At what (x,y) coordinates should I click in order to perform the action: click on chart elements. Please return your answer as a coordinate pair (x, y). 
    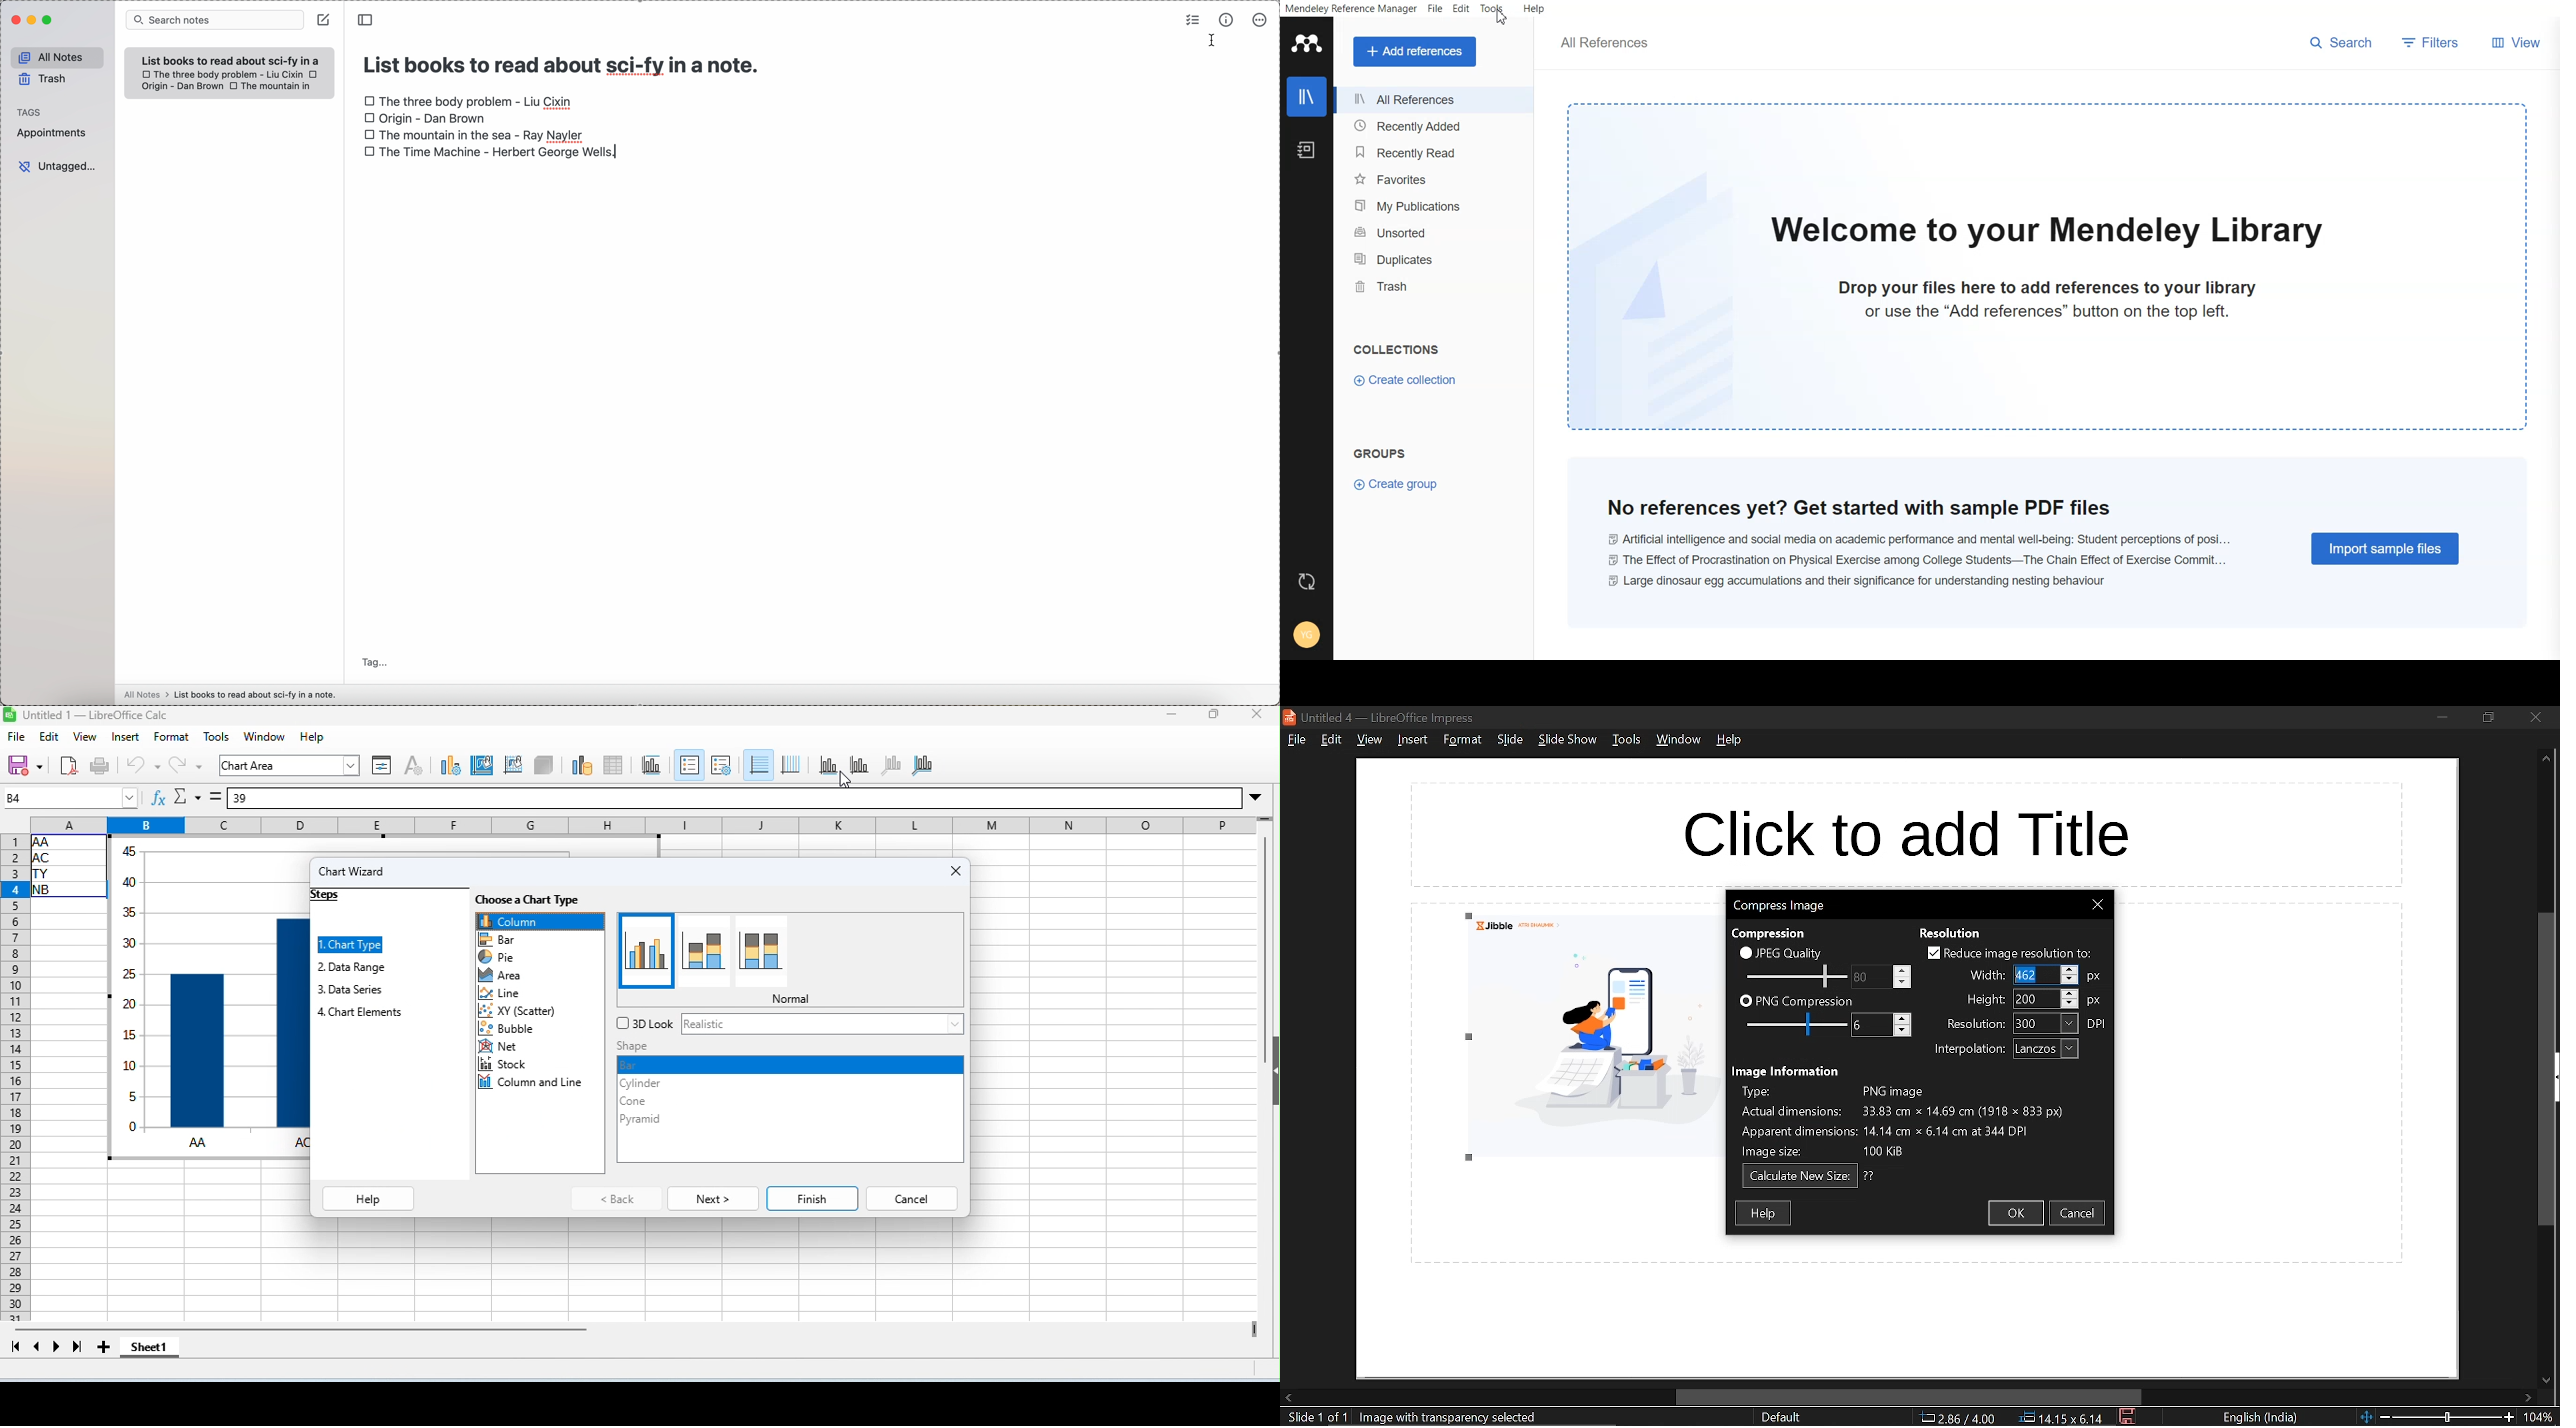
    Looking at the image, I should click on (358, 1012).